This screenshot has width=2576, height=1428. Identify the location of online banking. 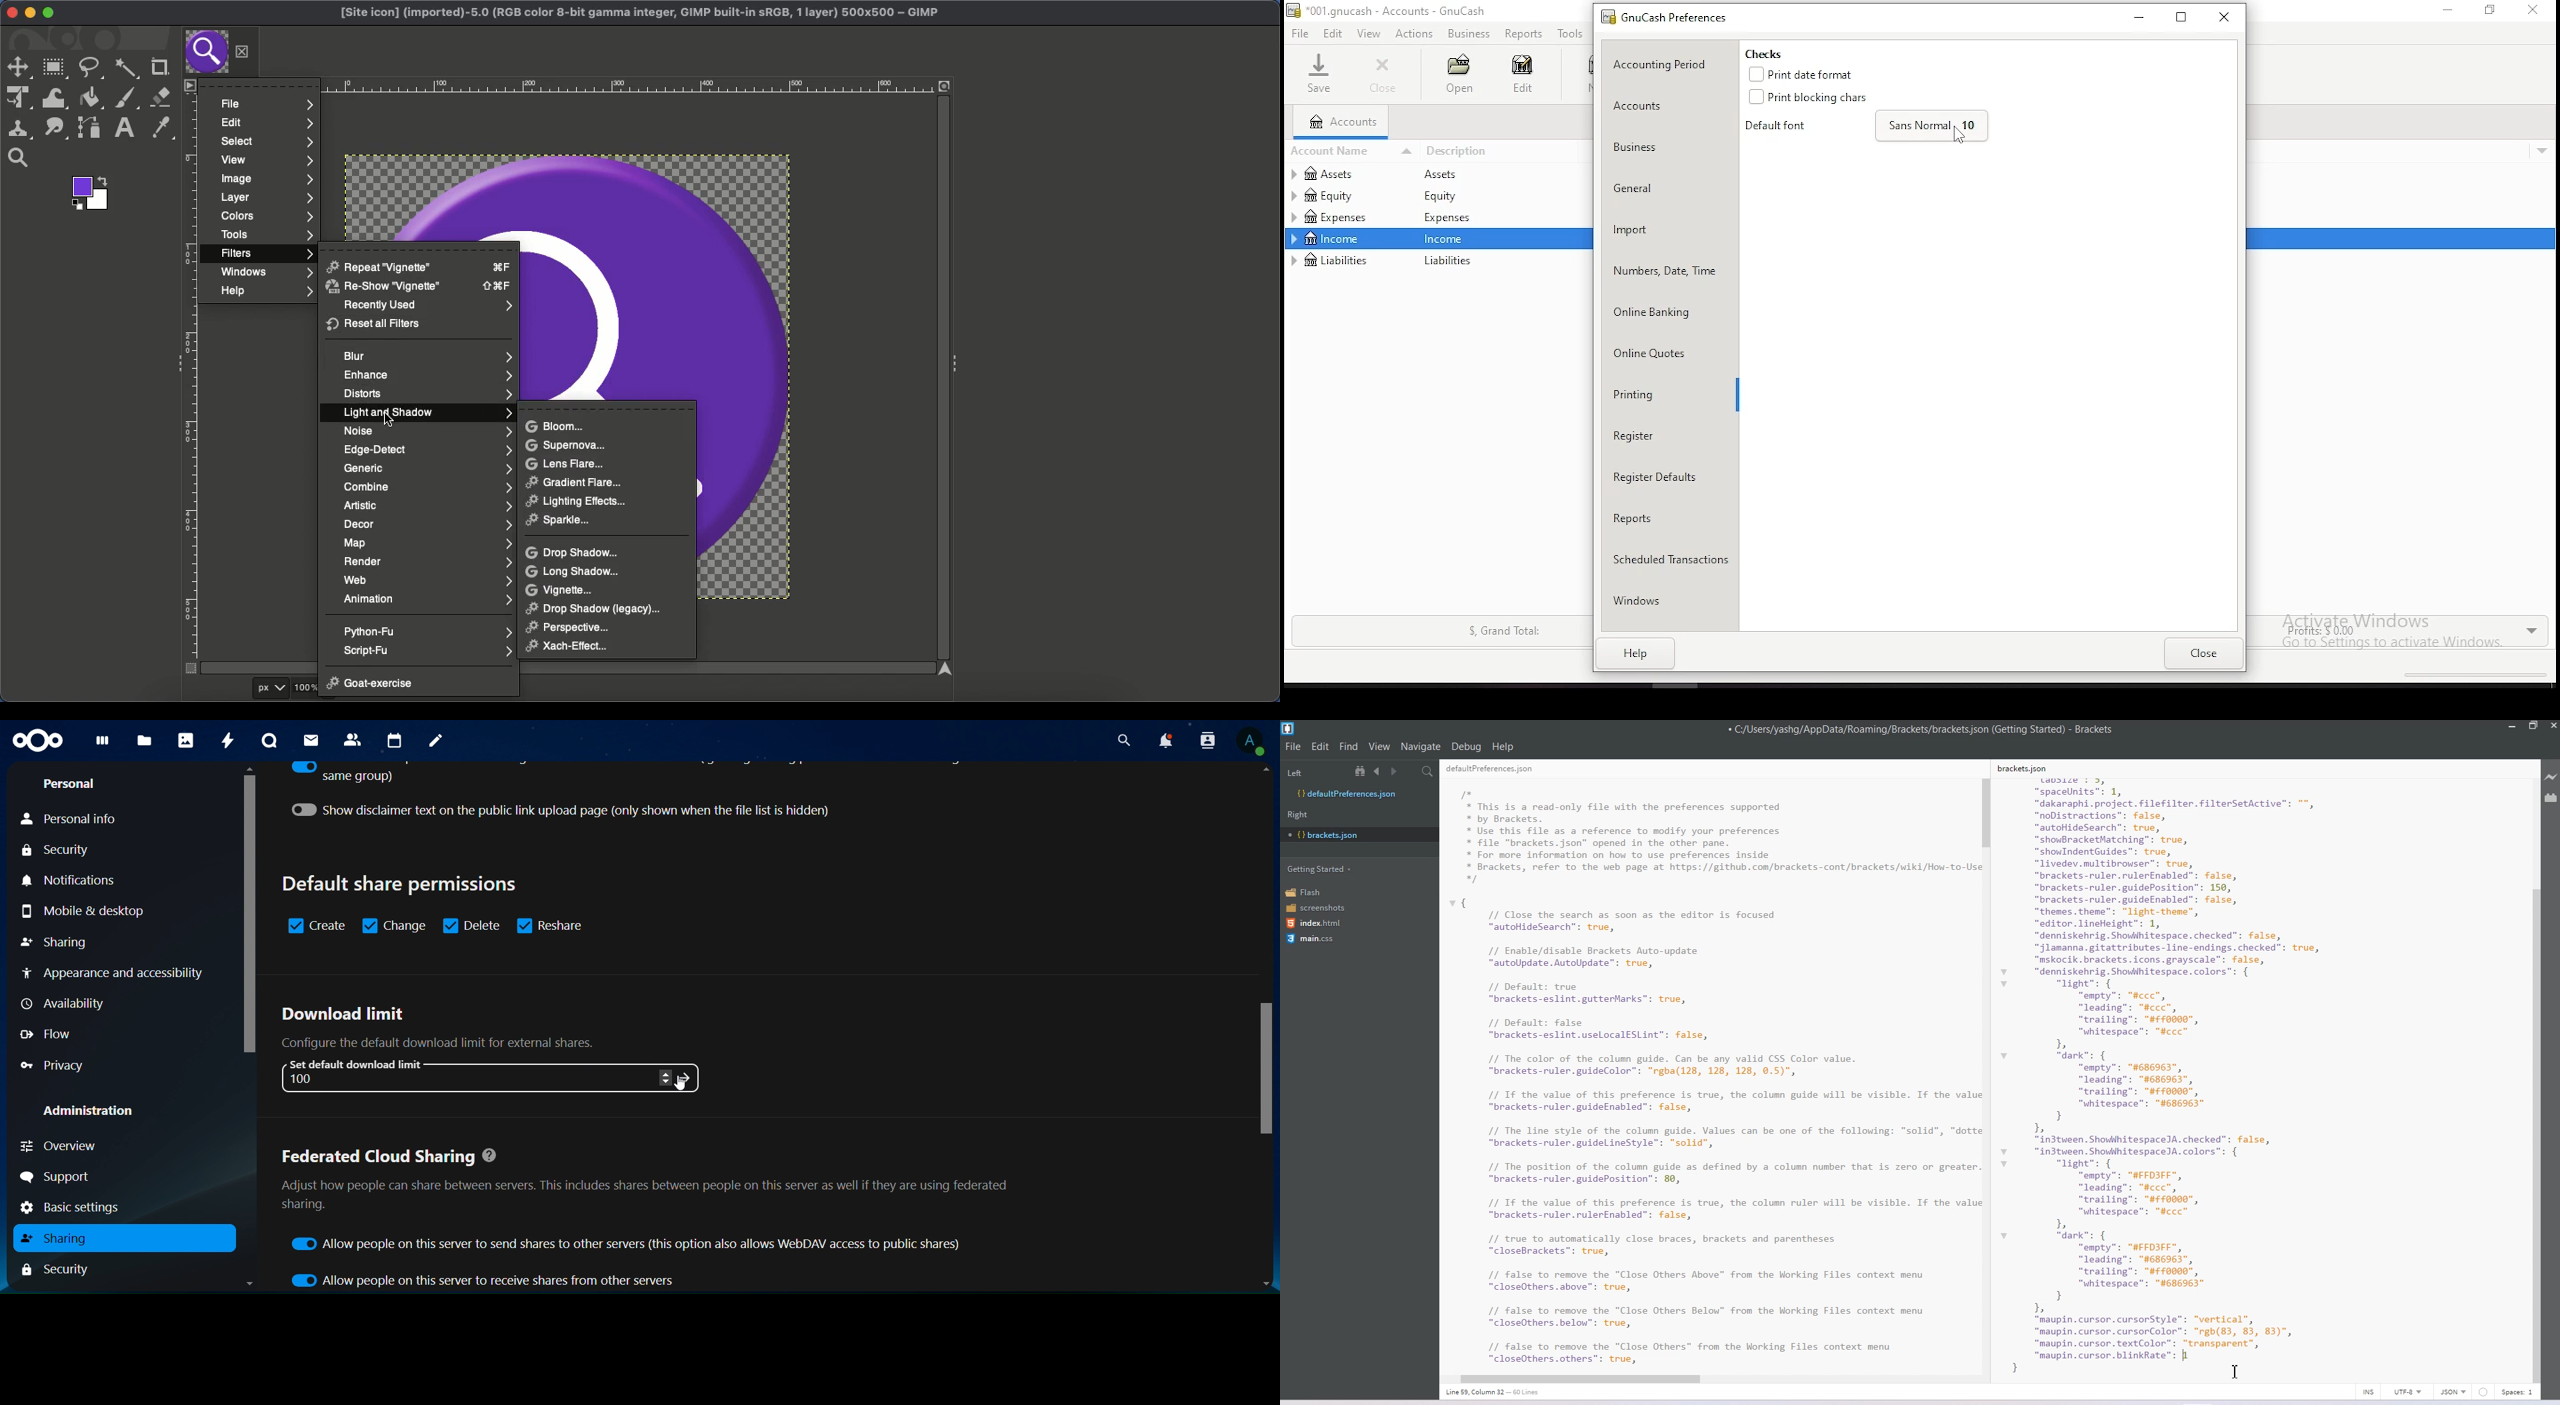
(1666, 314).